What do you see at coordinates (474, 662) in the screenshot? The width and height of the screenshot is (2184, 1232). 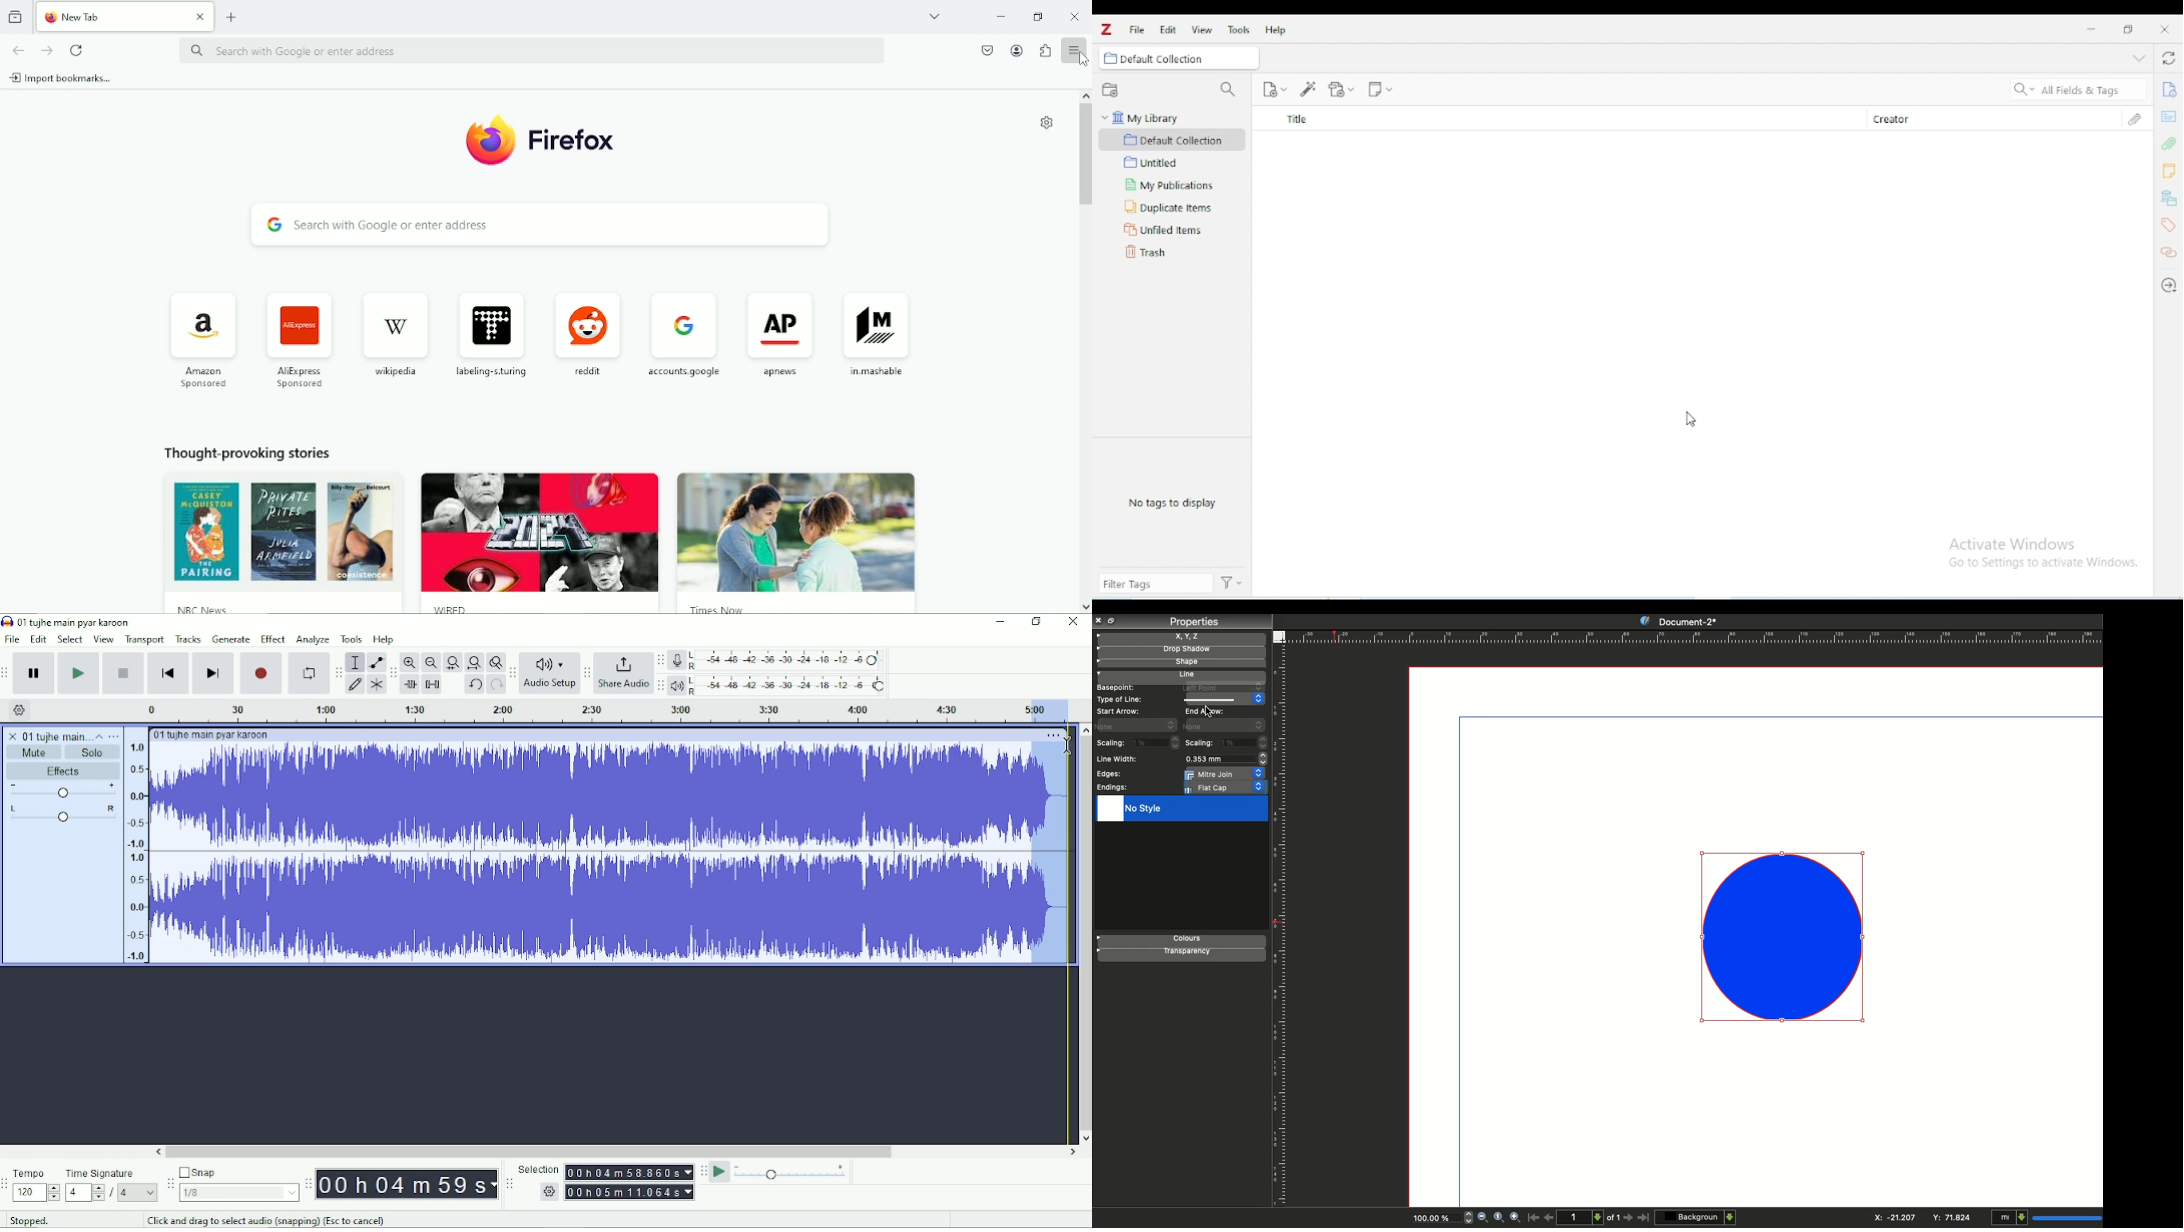 I see `Fit project to width` at bounding box center [474, 662].